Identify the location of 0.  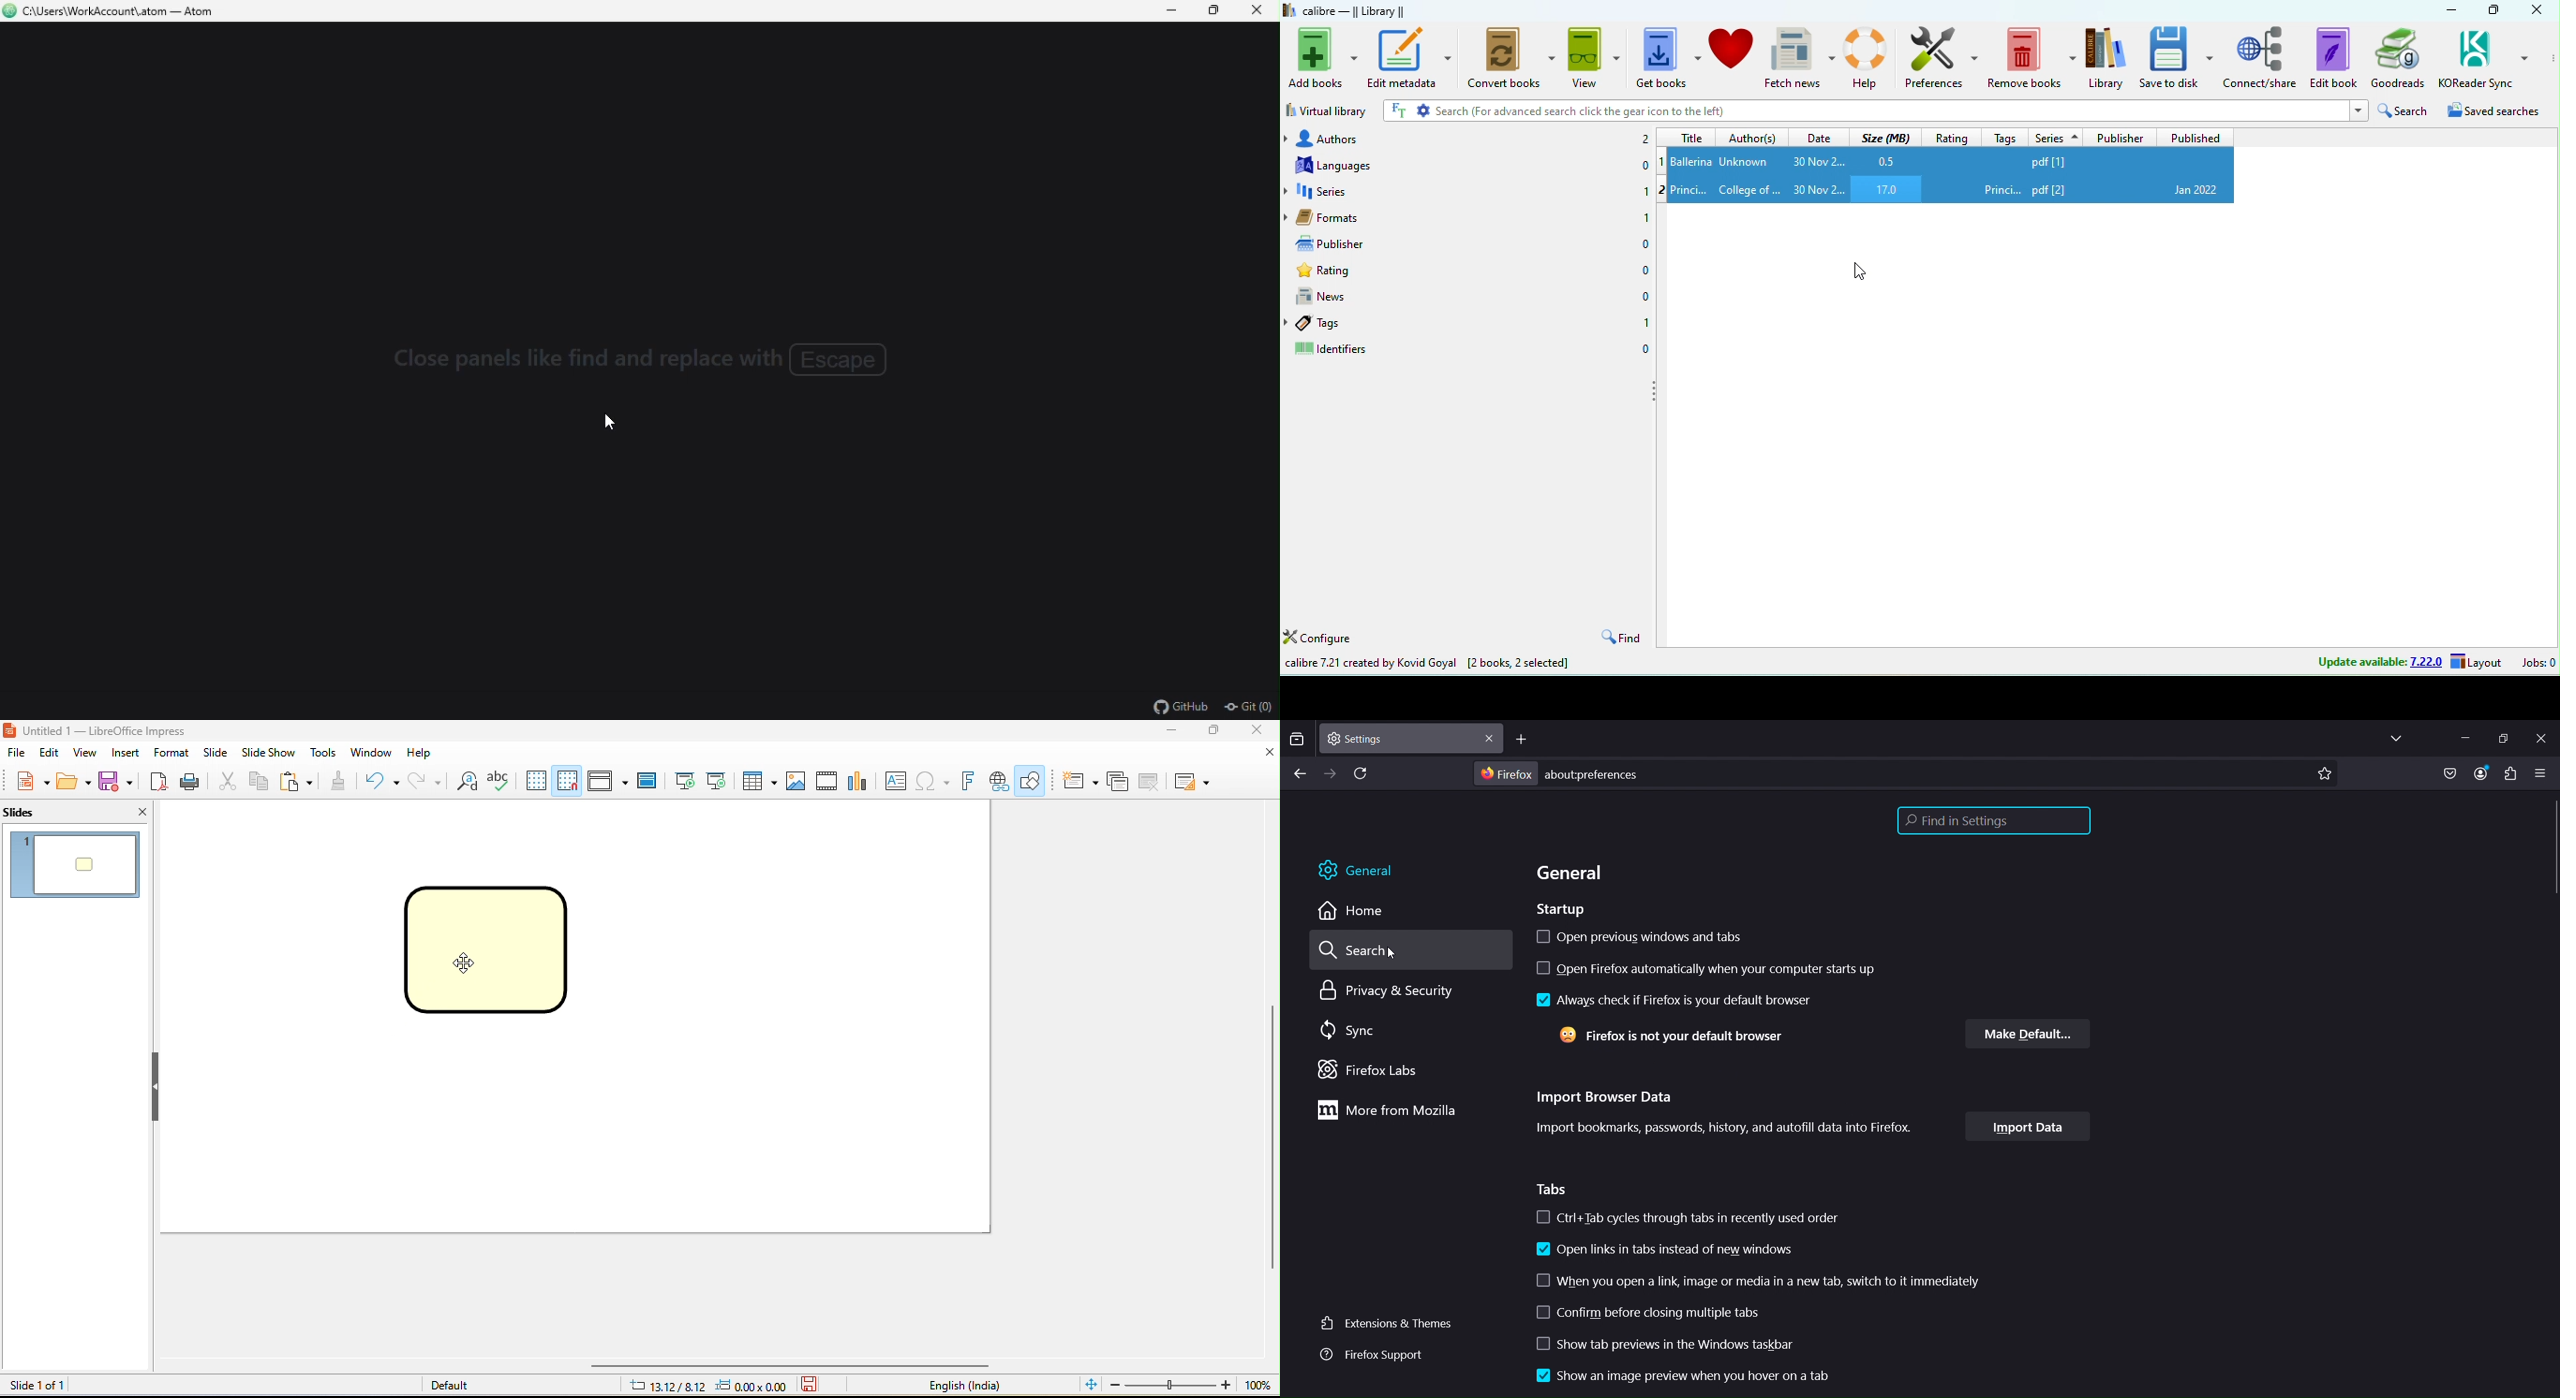
(1645, 349).